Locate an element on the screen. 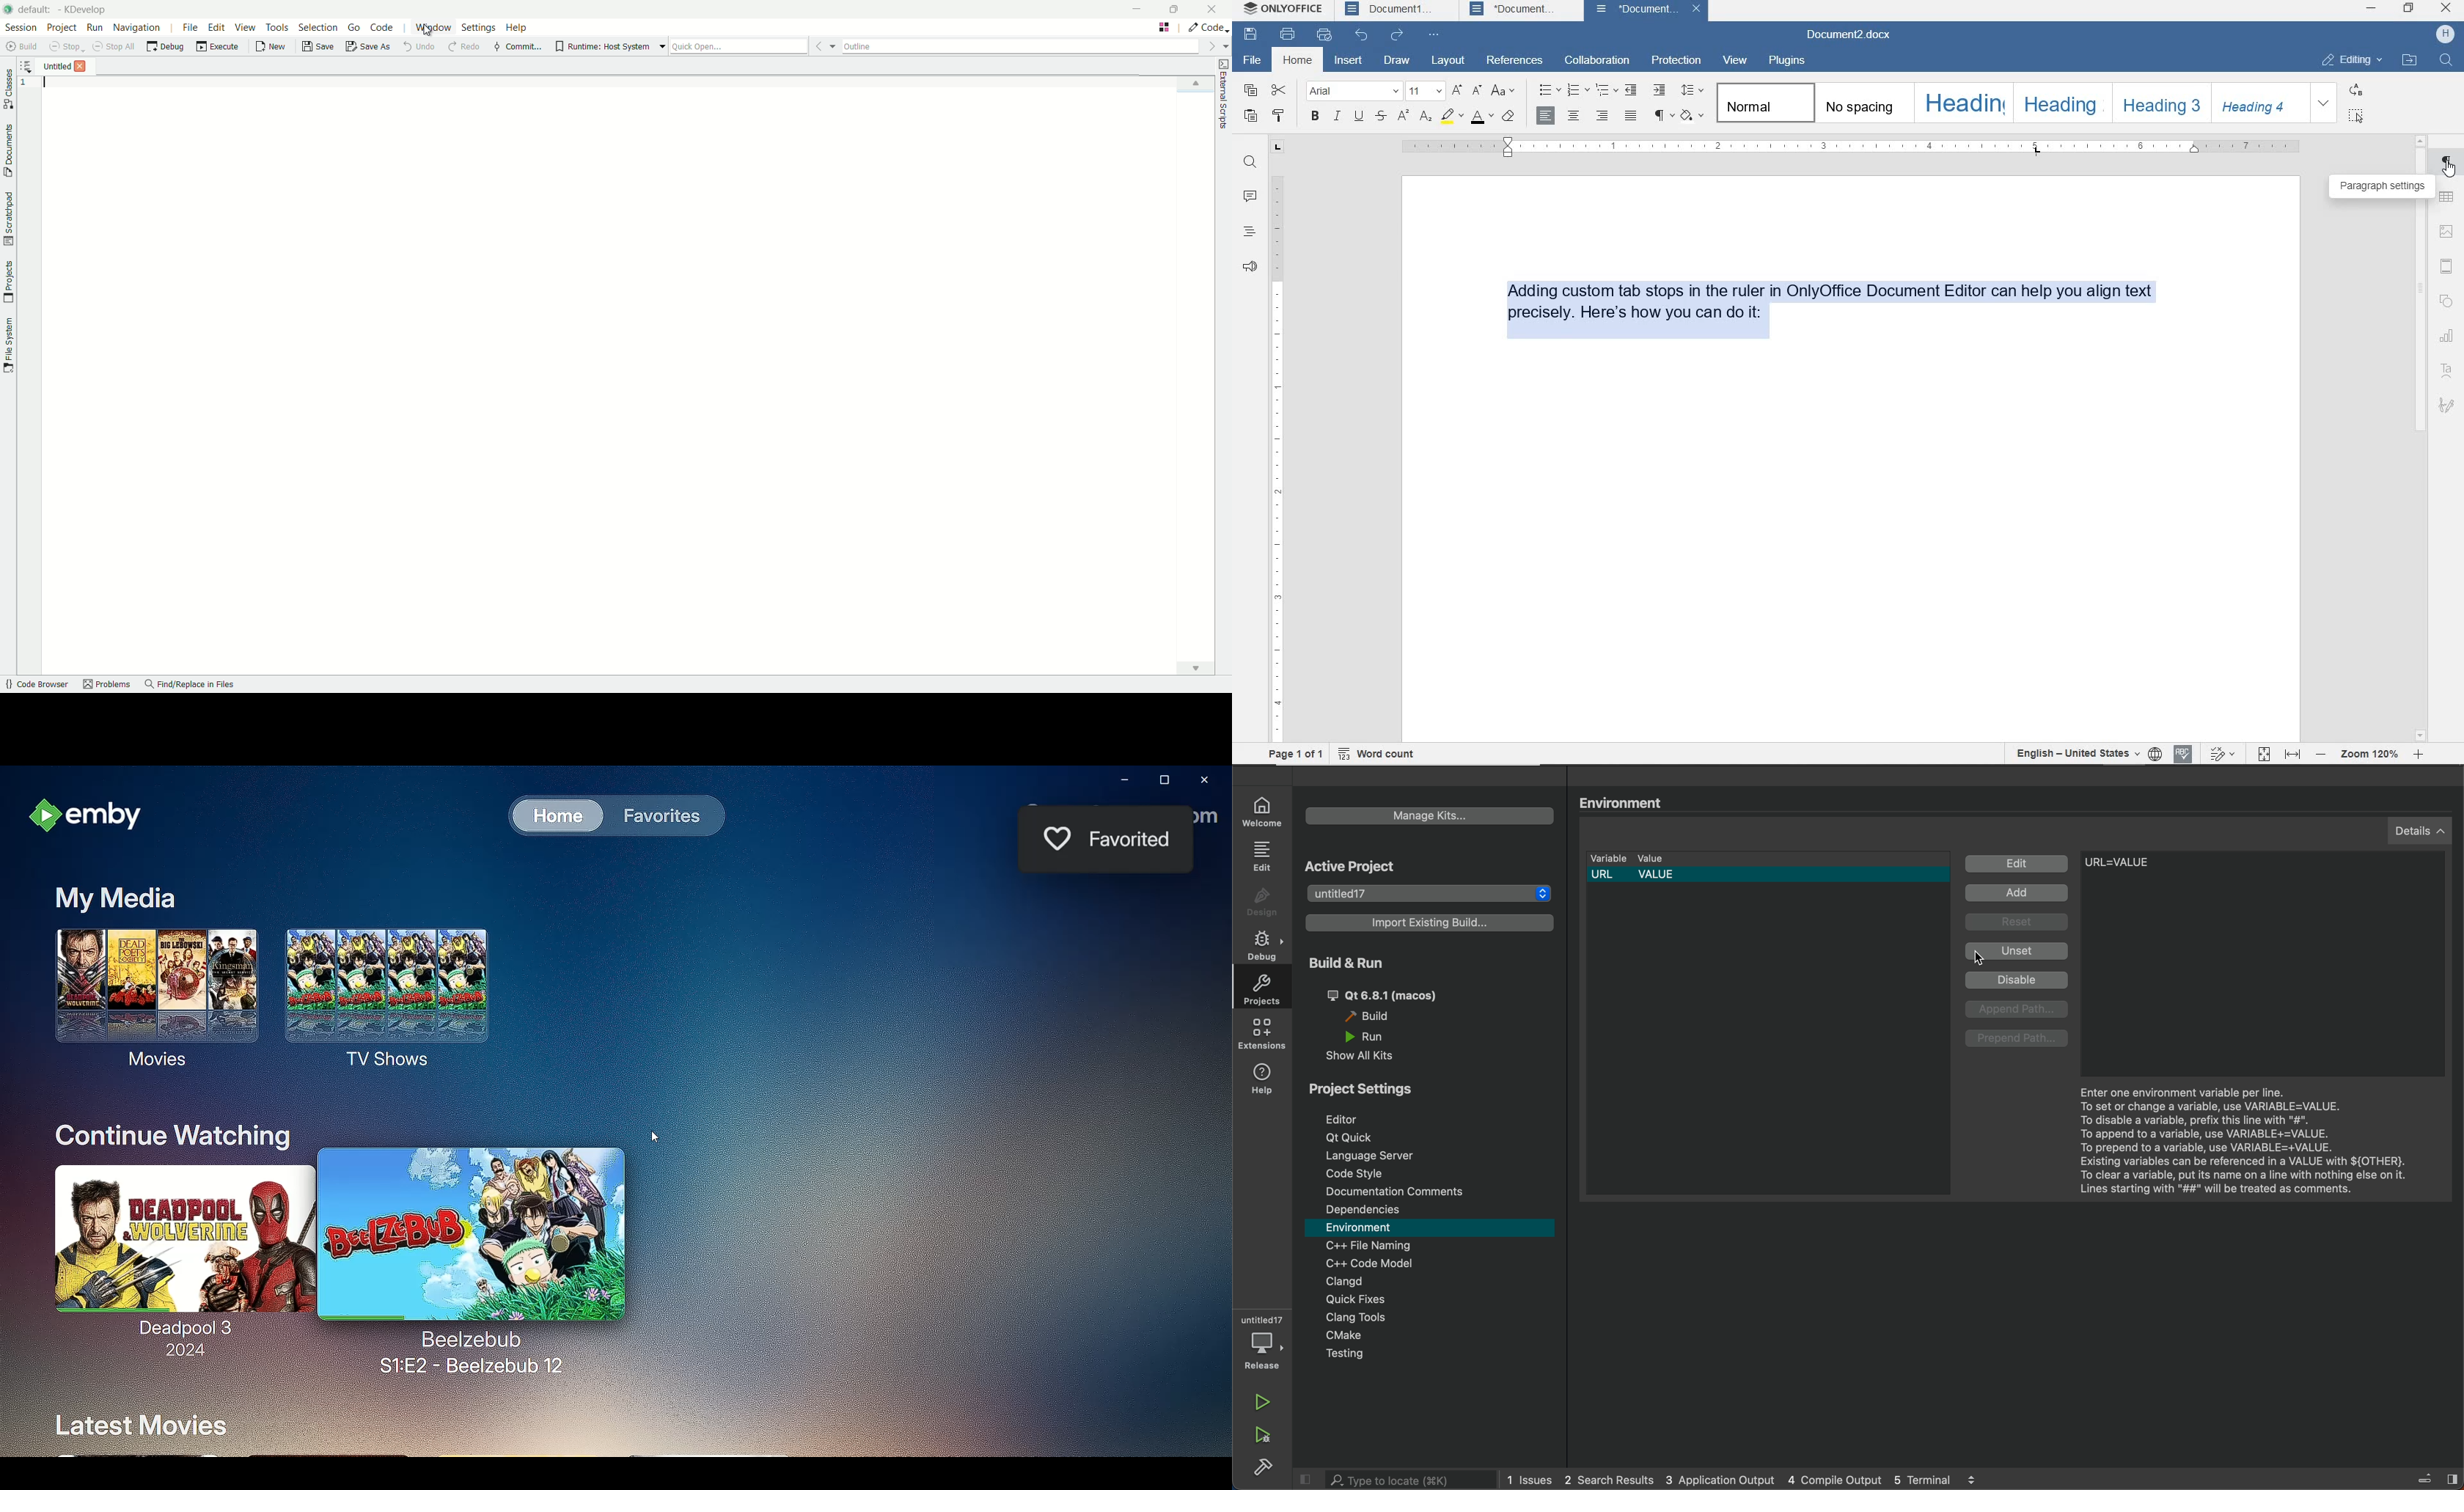 This screenshot has width=2464, height=1512. spell checking is located at coordinates (2182, 753).